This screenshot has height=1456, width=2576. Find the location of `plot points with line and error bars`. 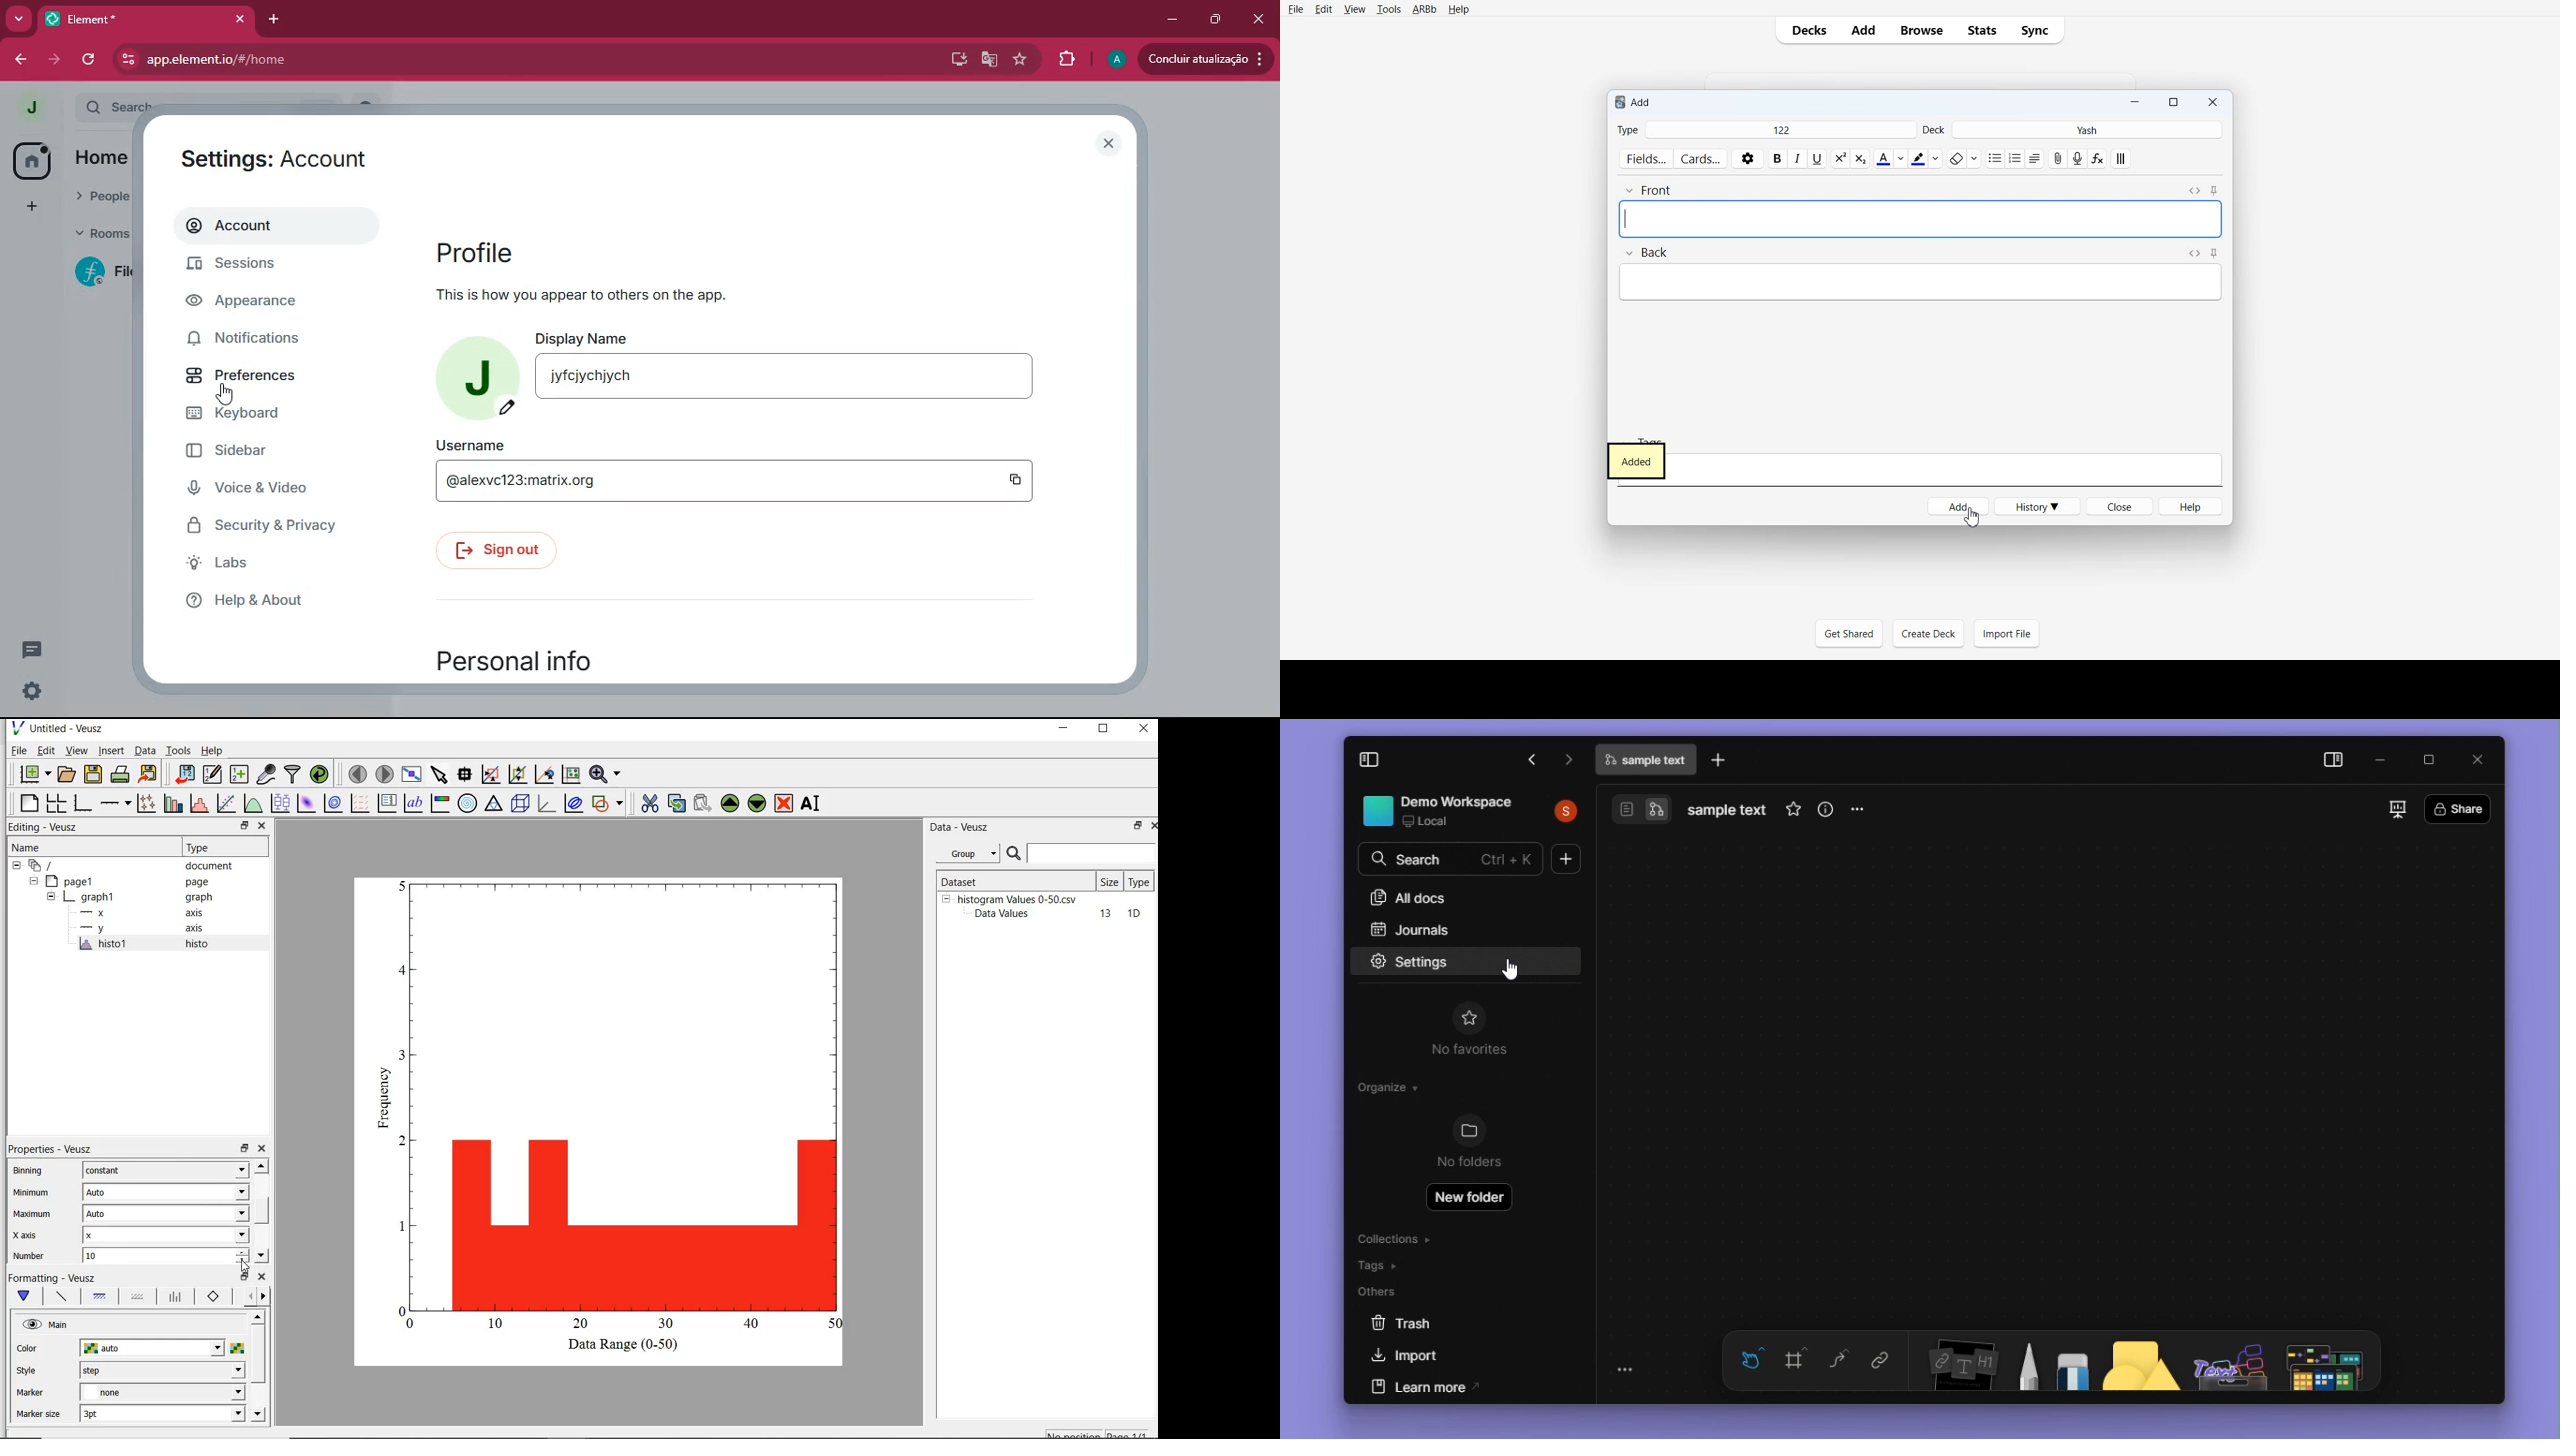

plot points with line and error bars is located at coordinates (147, 802).